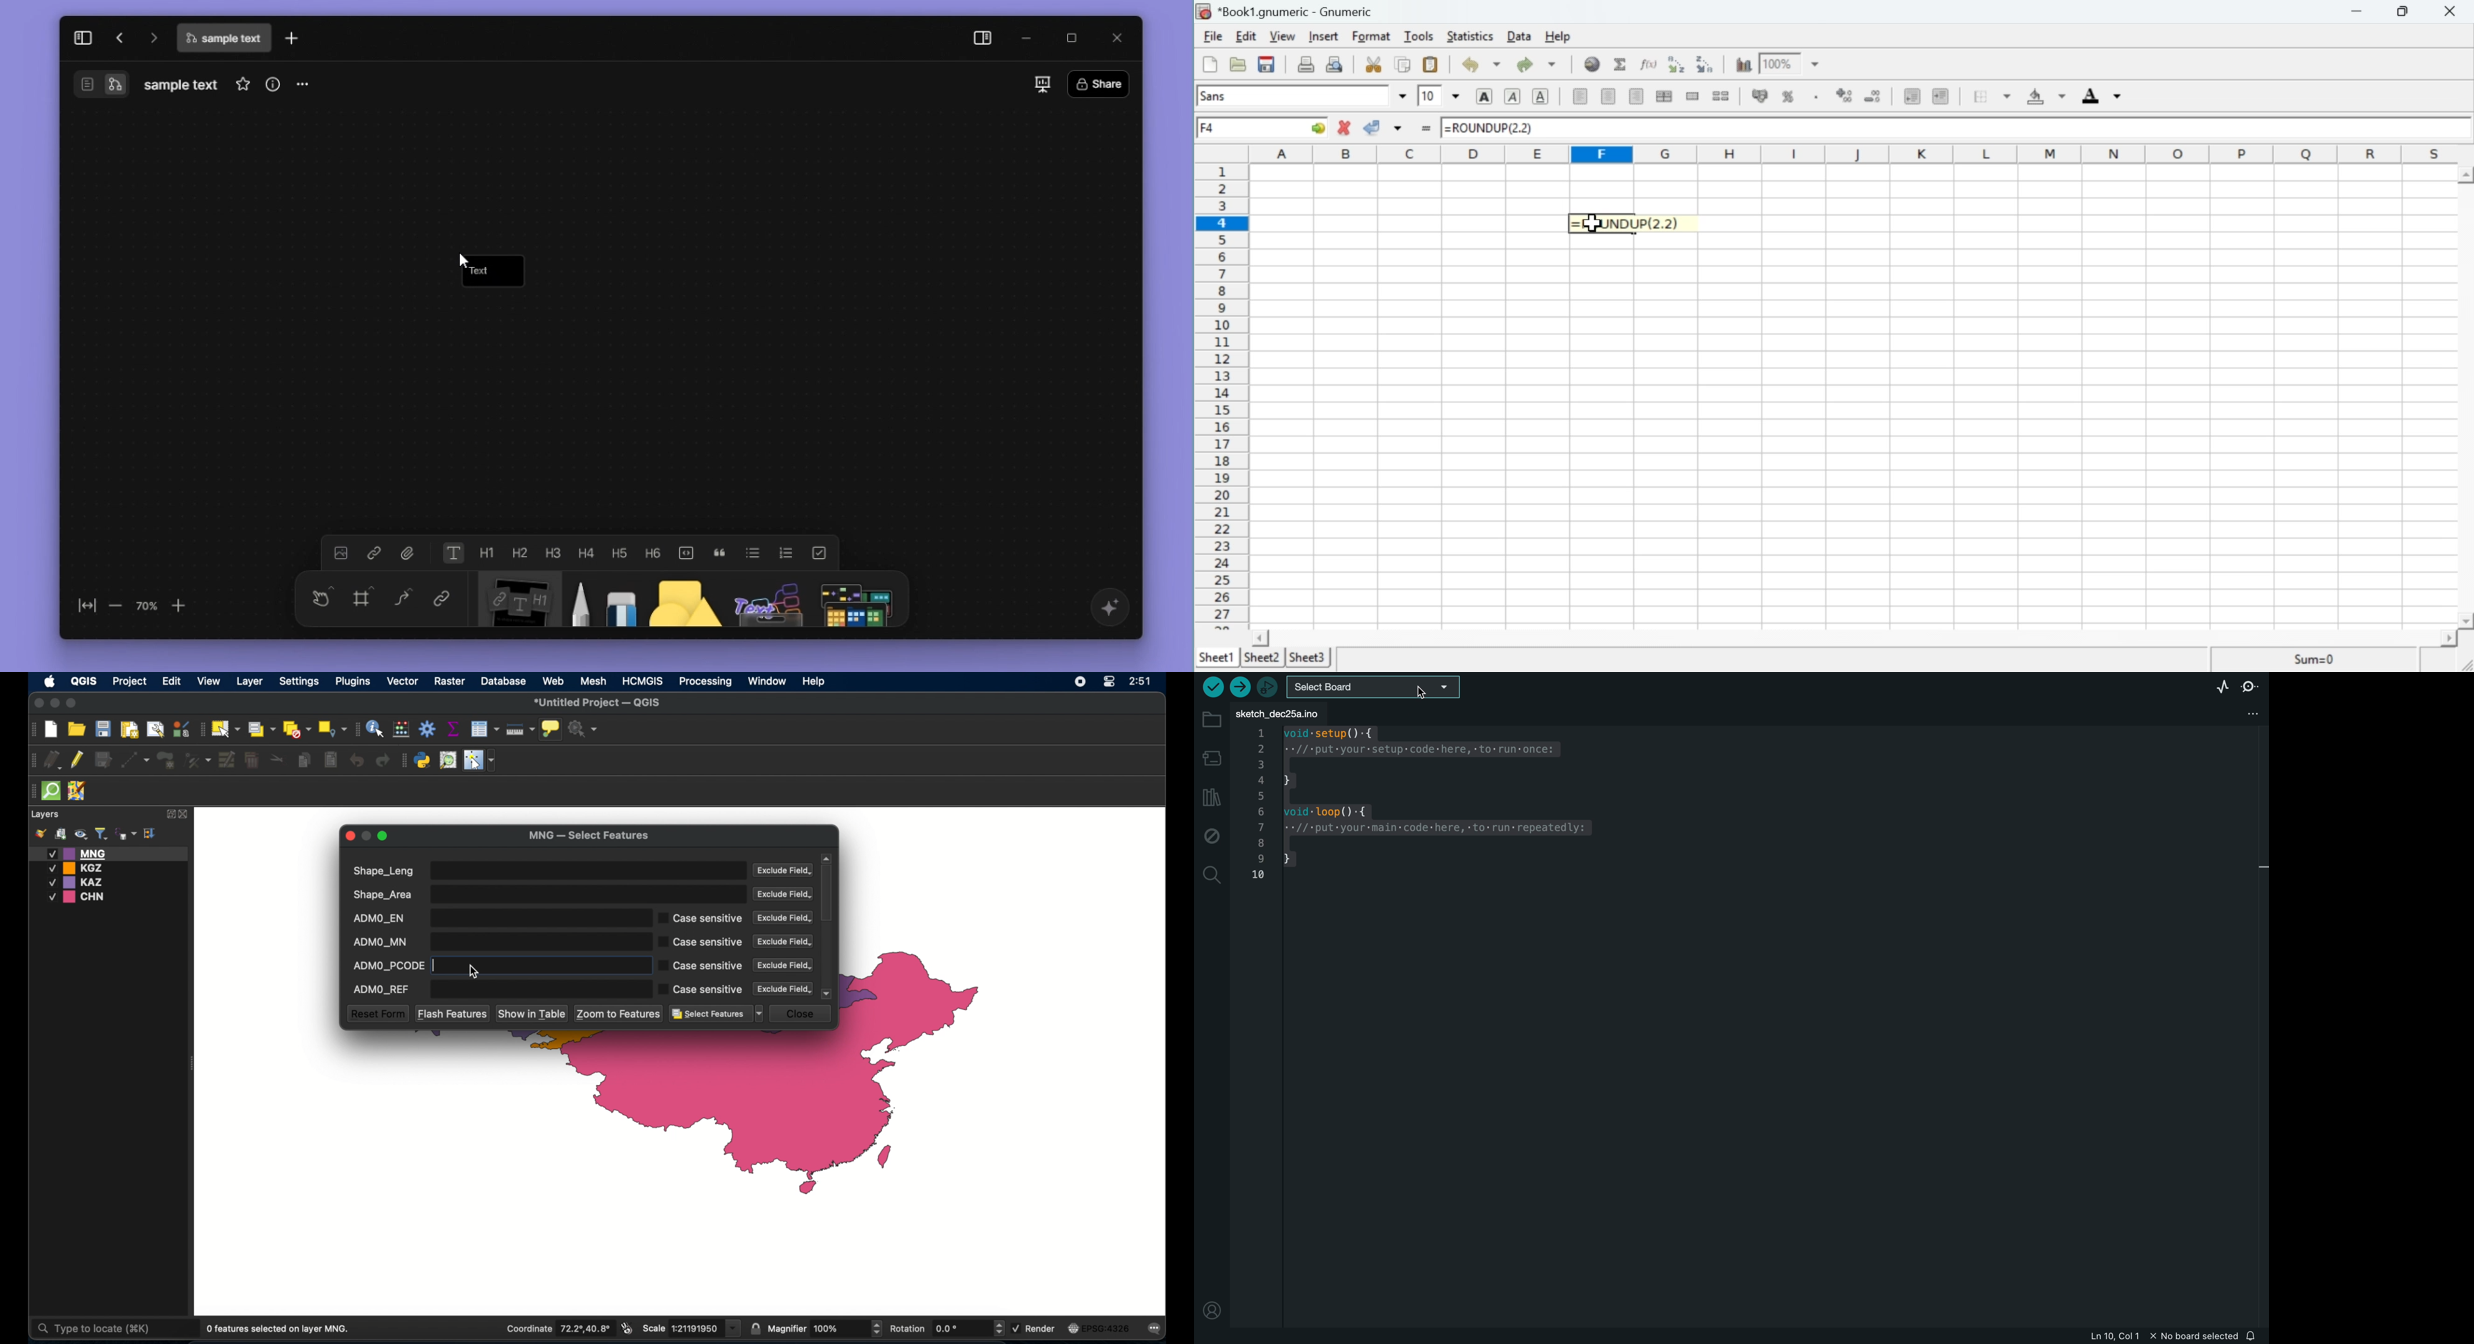  What do you see at coordinates (2467, 401) in the screenshot?
I see `scroll bar` at bounding box center [2467, 401].